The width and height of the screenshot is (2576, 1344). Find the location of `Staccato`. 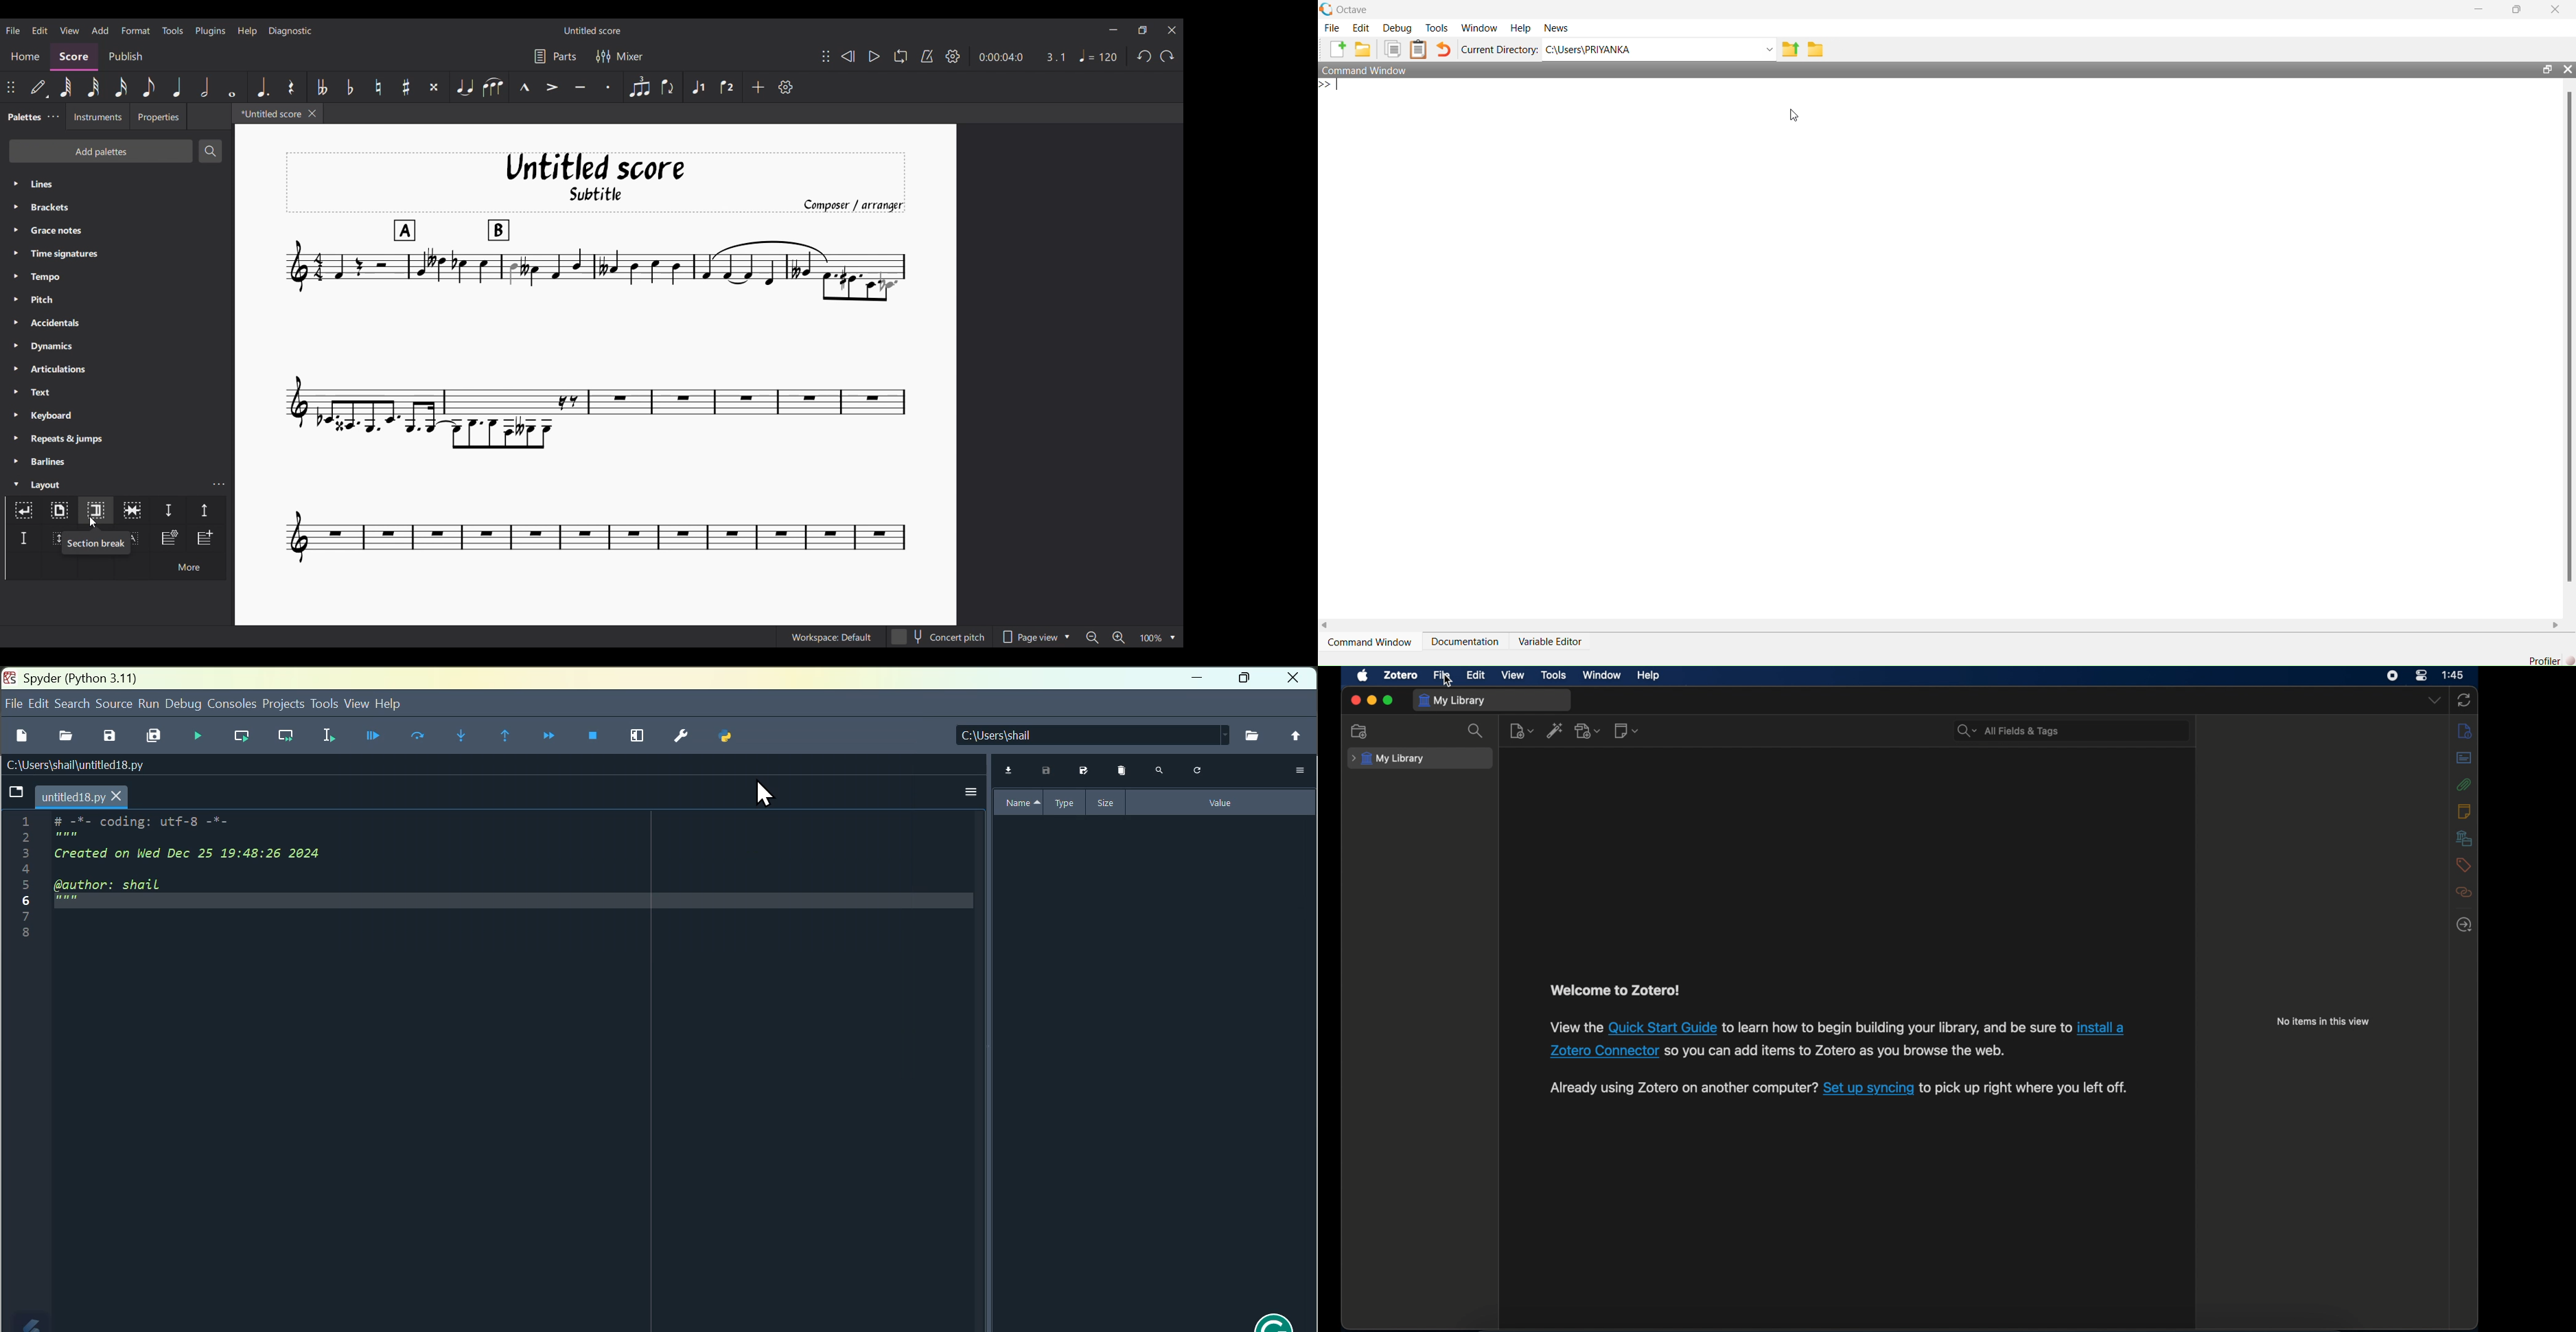

Staccato is located at coordinates (608, 87).